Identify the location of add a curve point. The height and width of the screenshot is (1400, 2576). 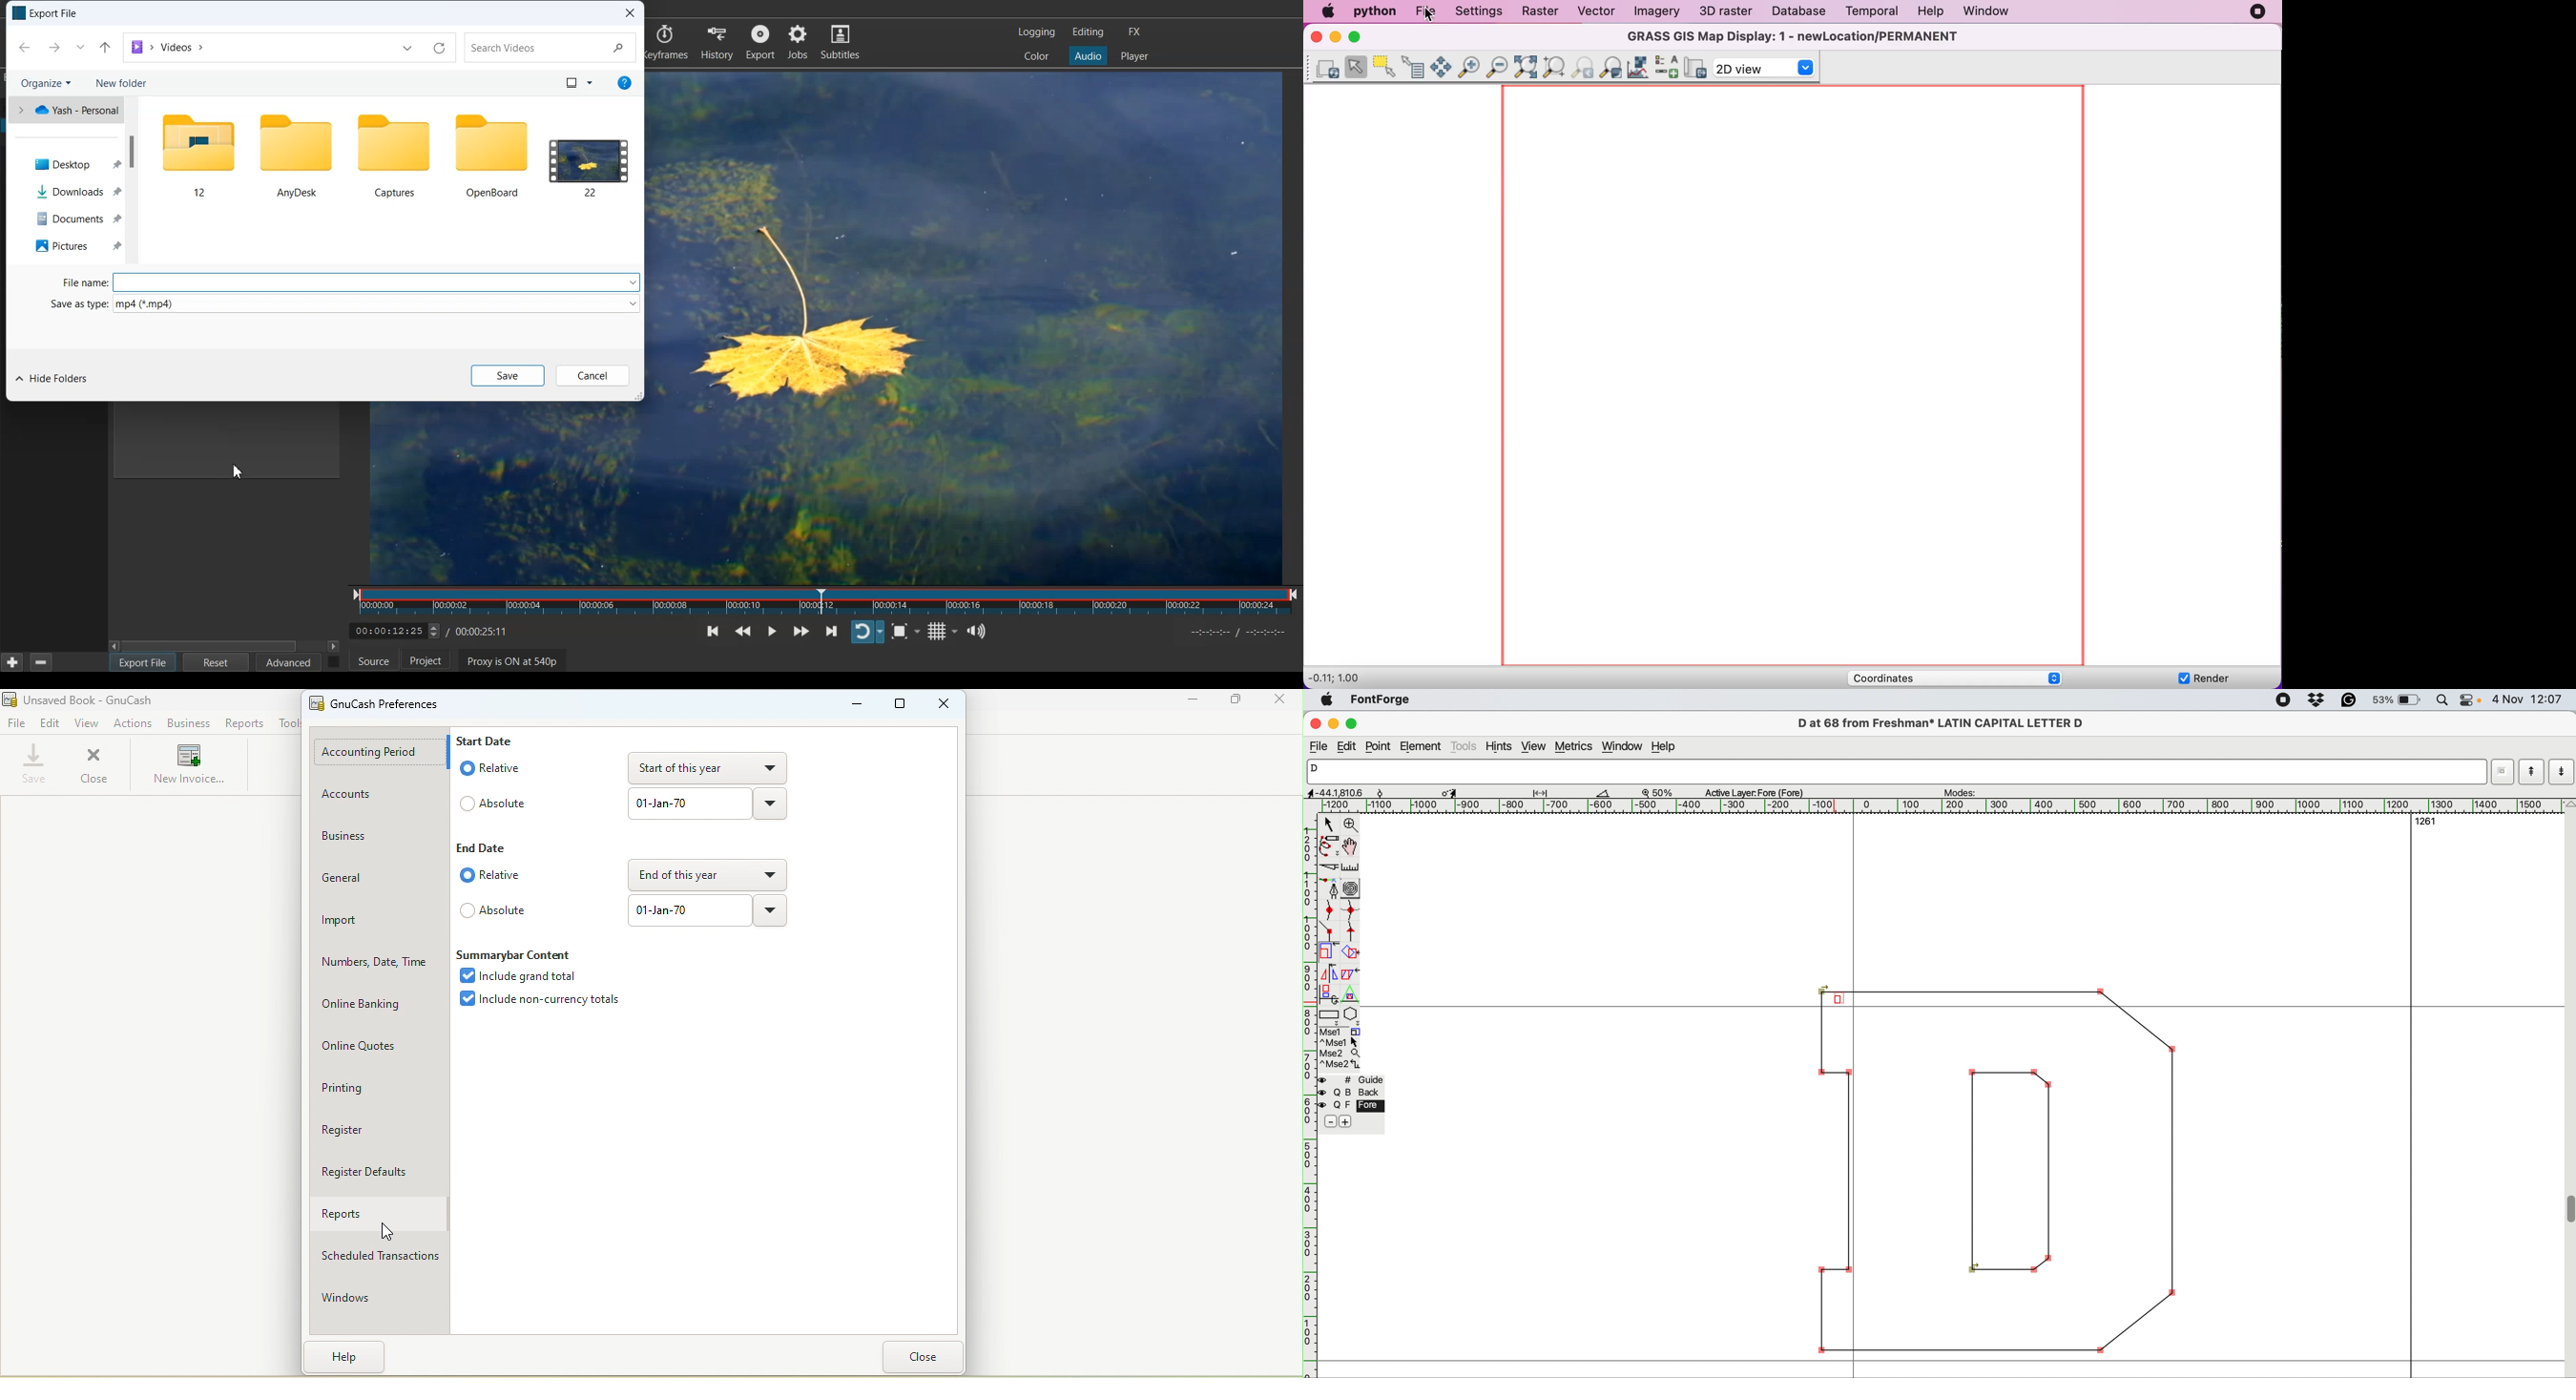
(1327, 911).